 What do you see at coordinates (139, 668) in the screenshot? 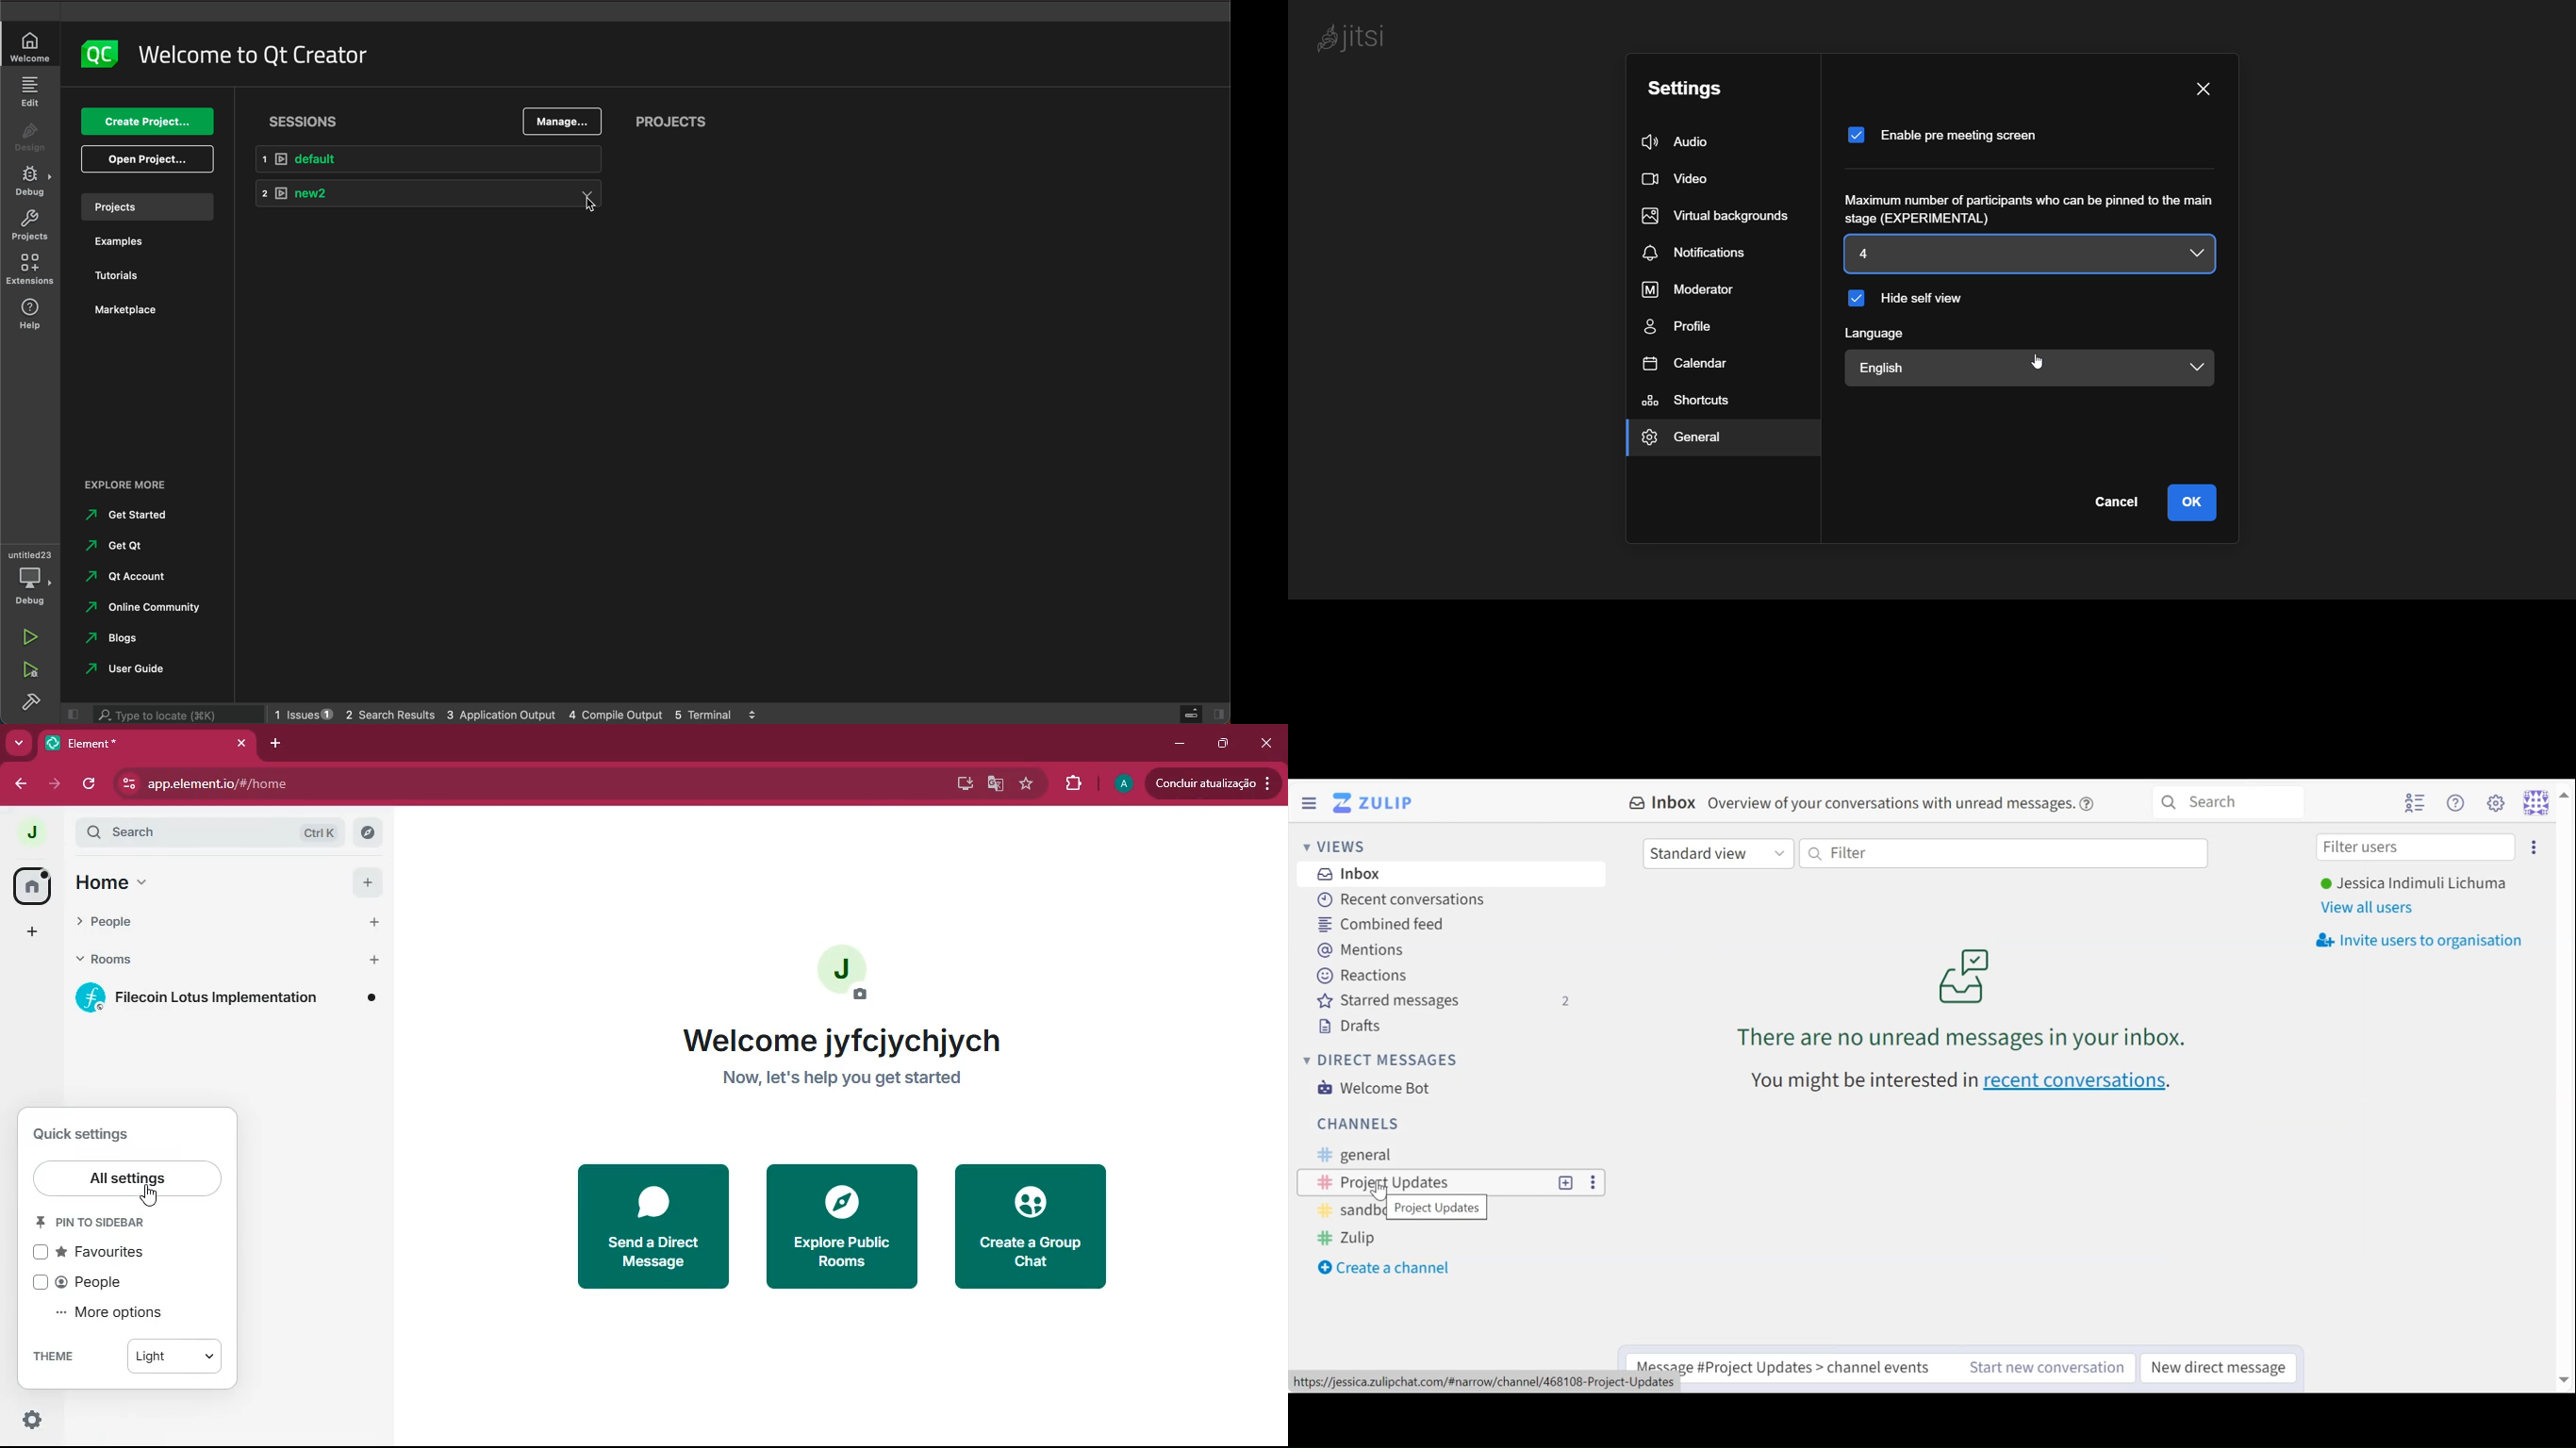
I see `user guide` at bounding box center [139, 668].